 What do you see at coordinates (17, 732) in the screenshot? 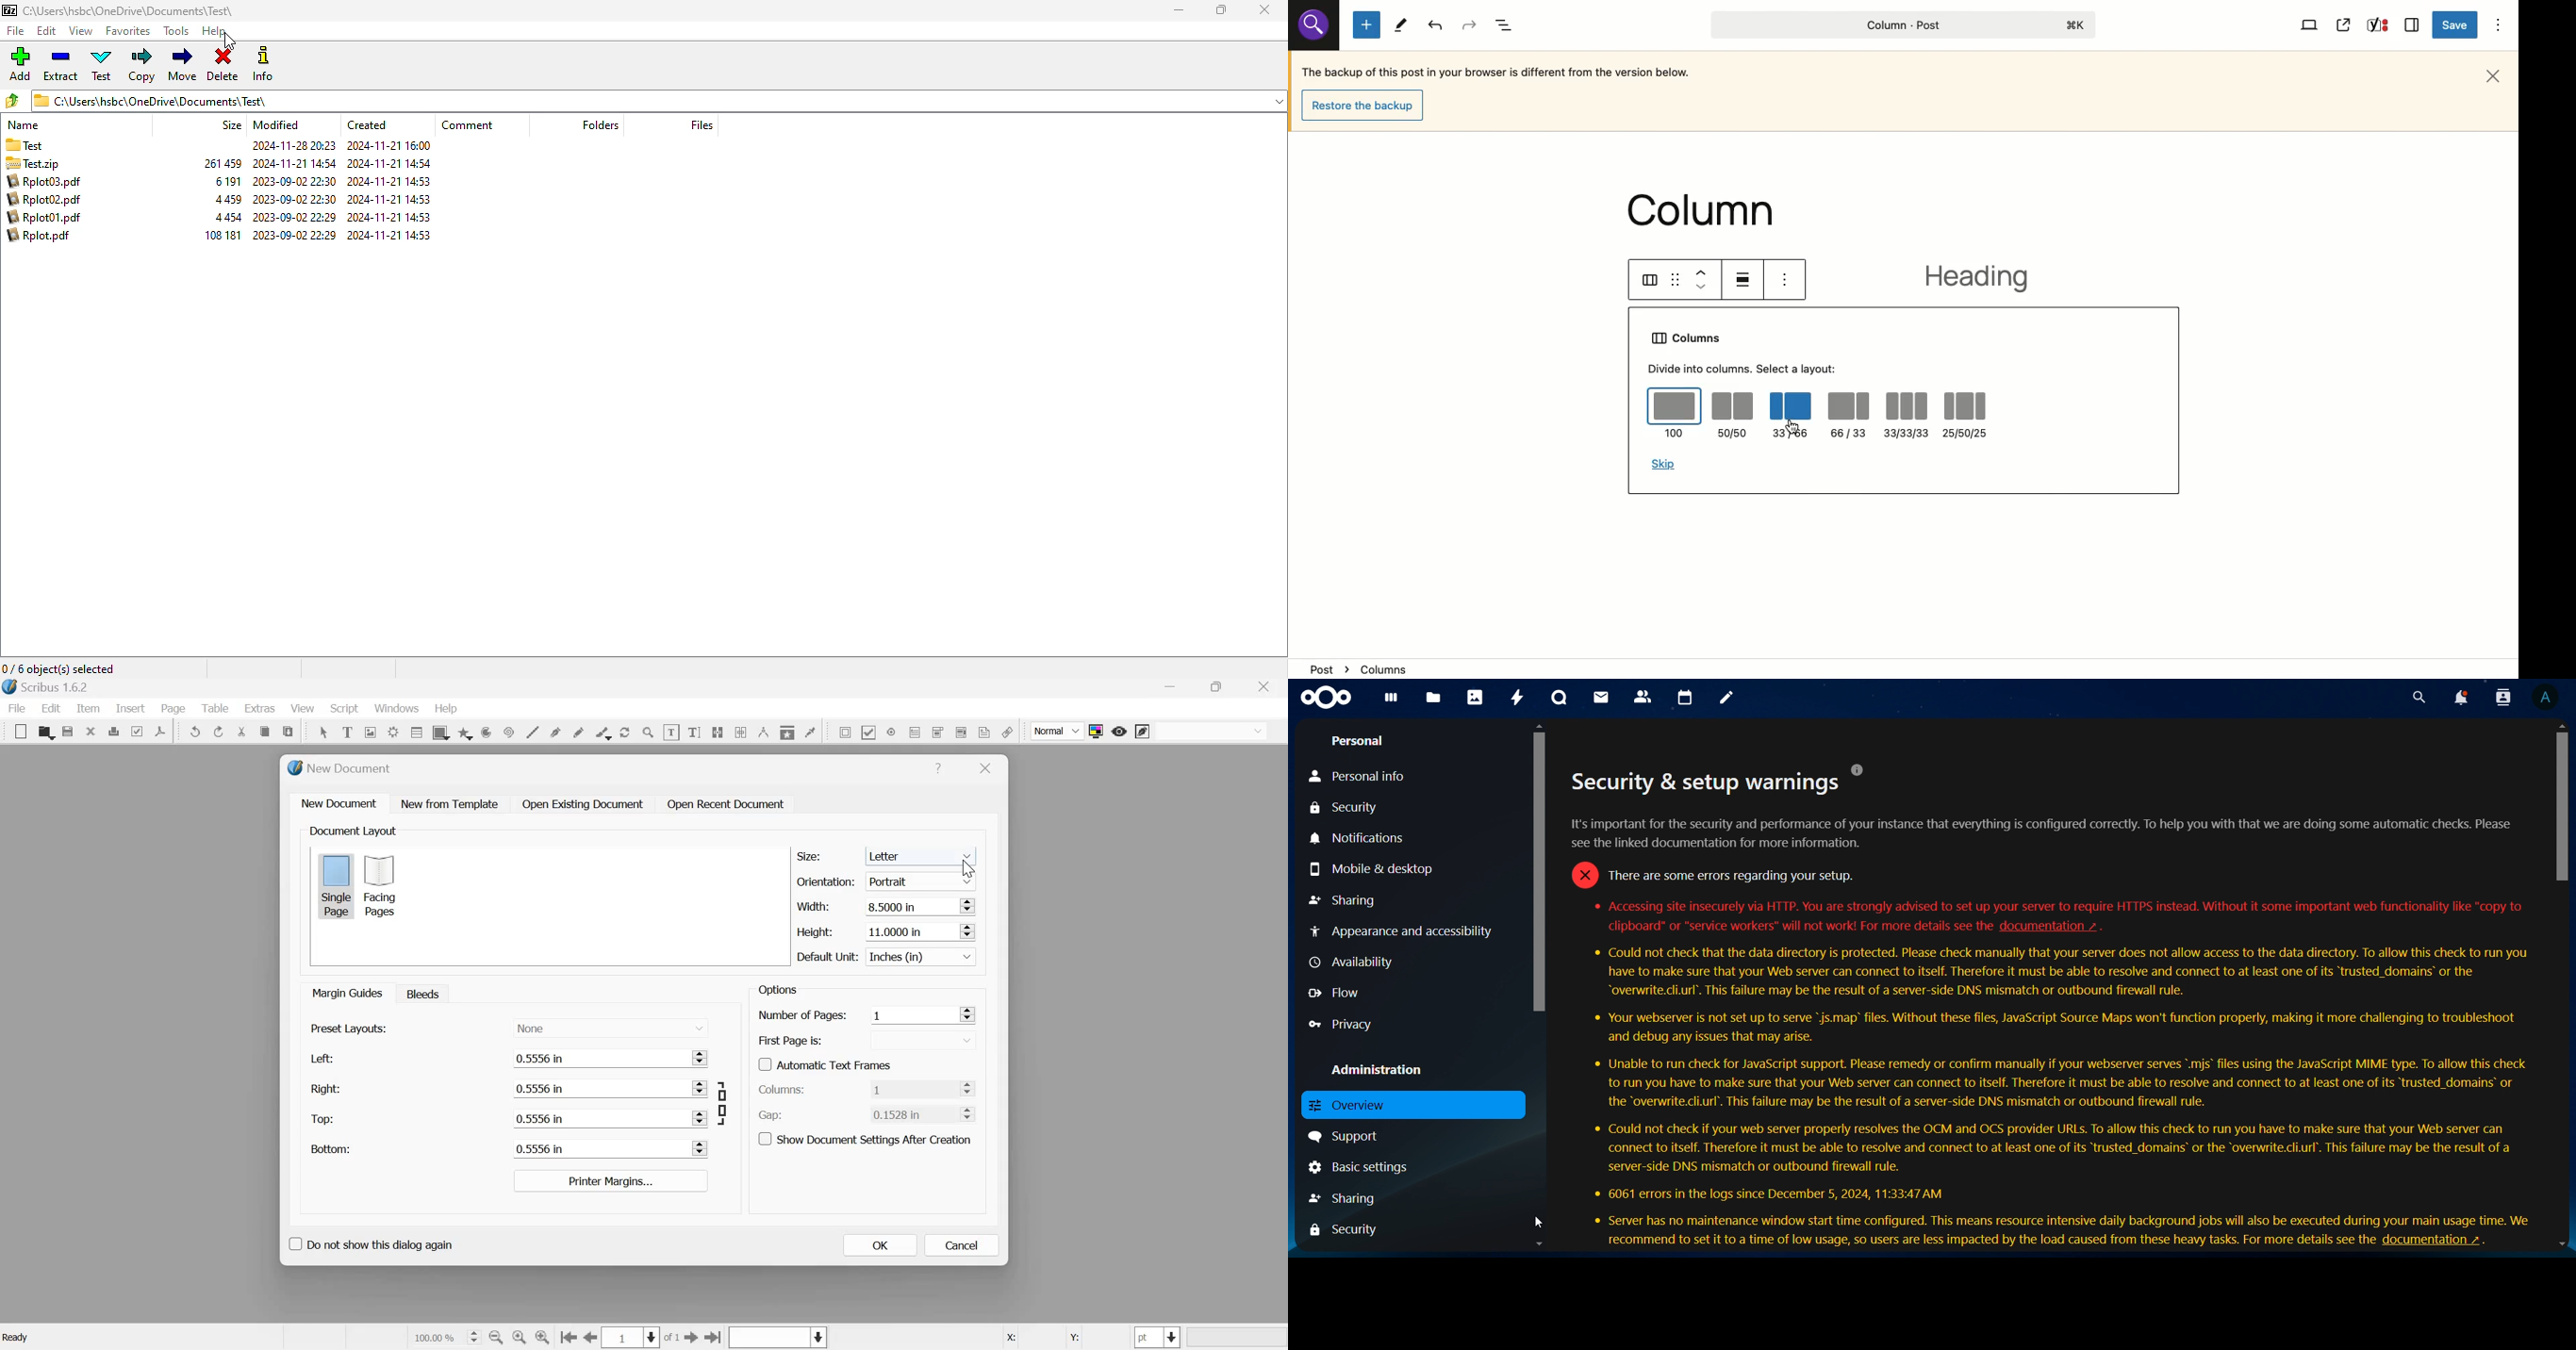
I see `New` at bounding box center [17, 732].